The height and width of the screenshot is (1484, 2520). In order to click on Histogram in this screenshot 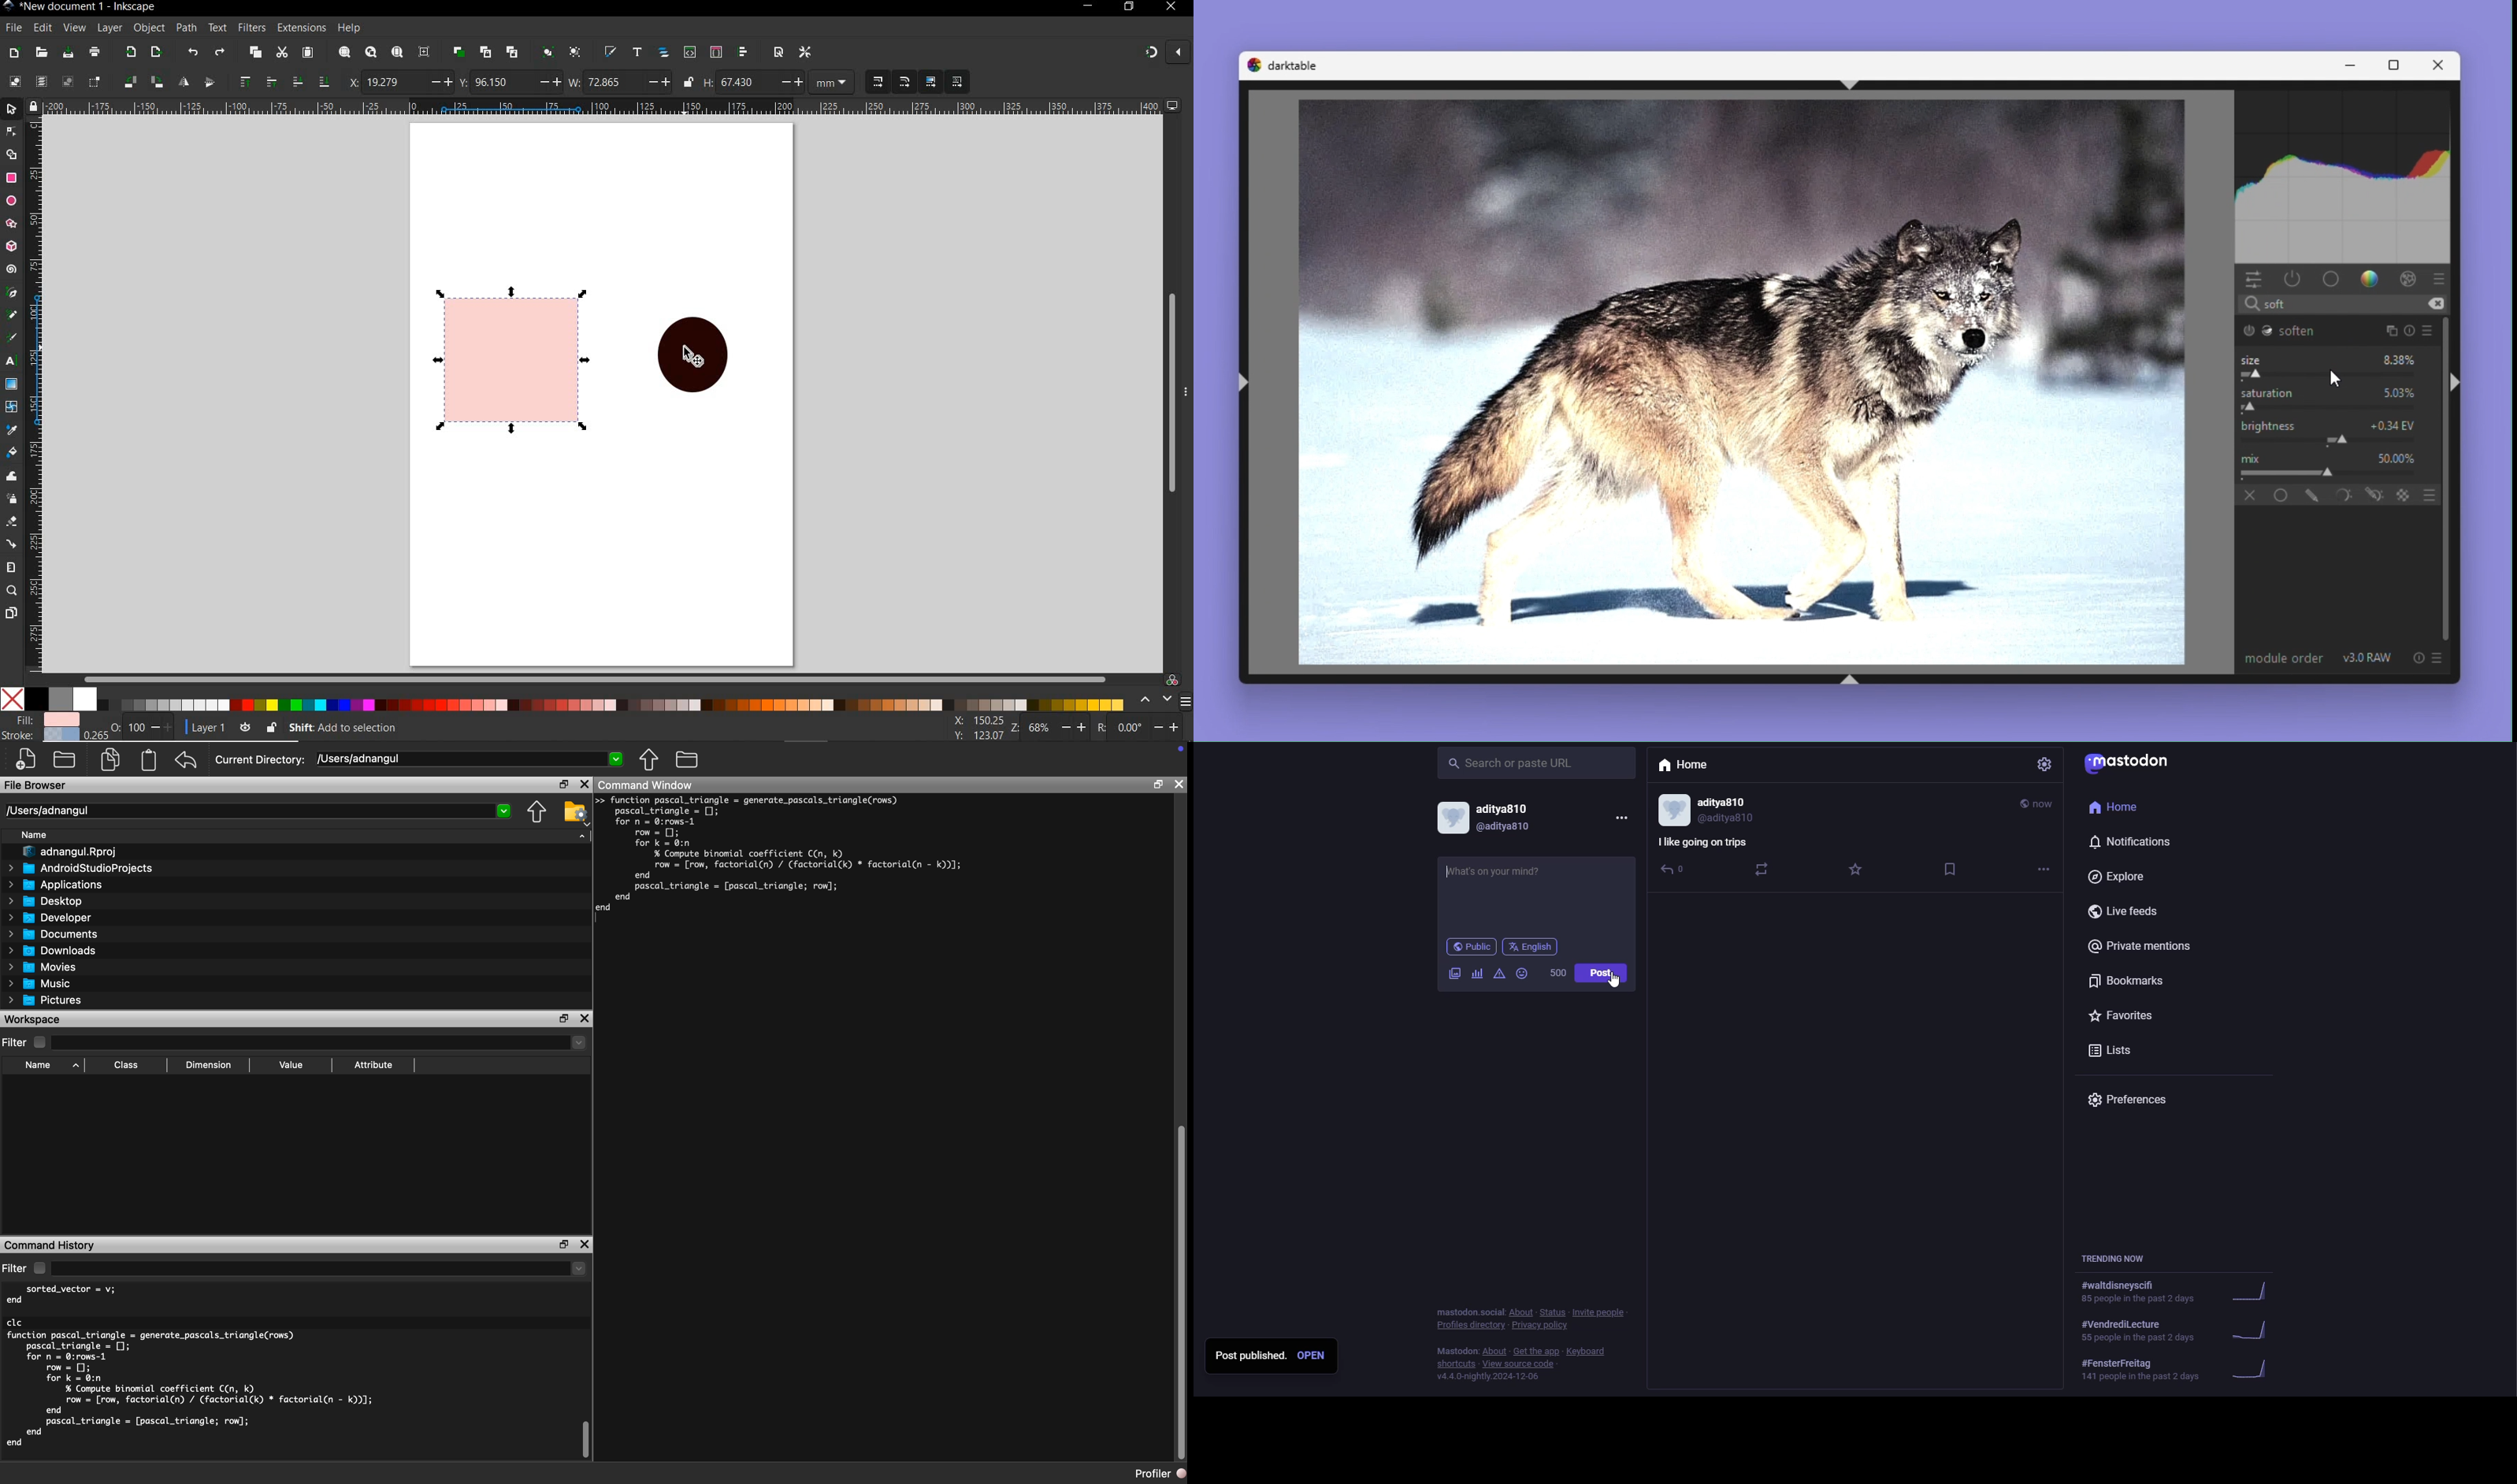, I will do `click(2347, 174)`.